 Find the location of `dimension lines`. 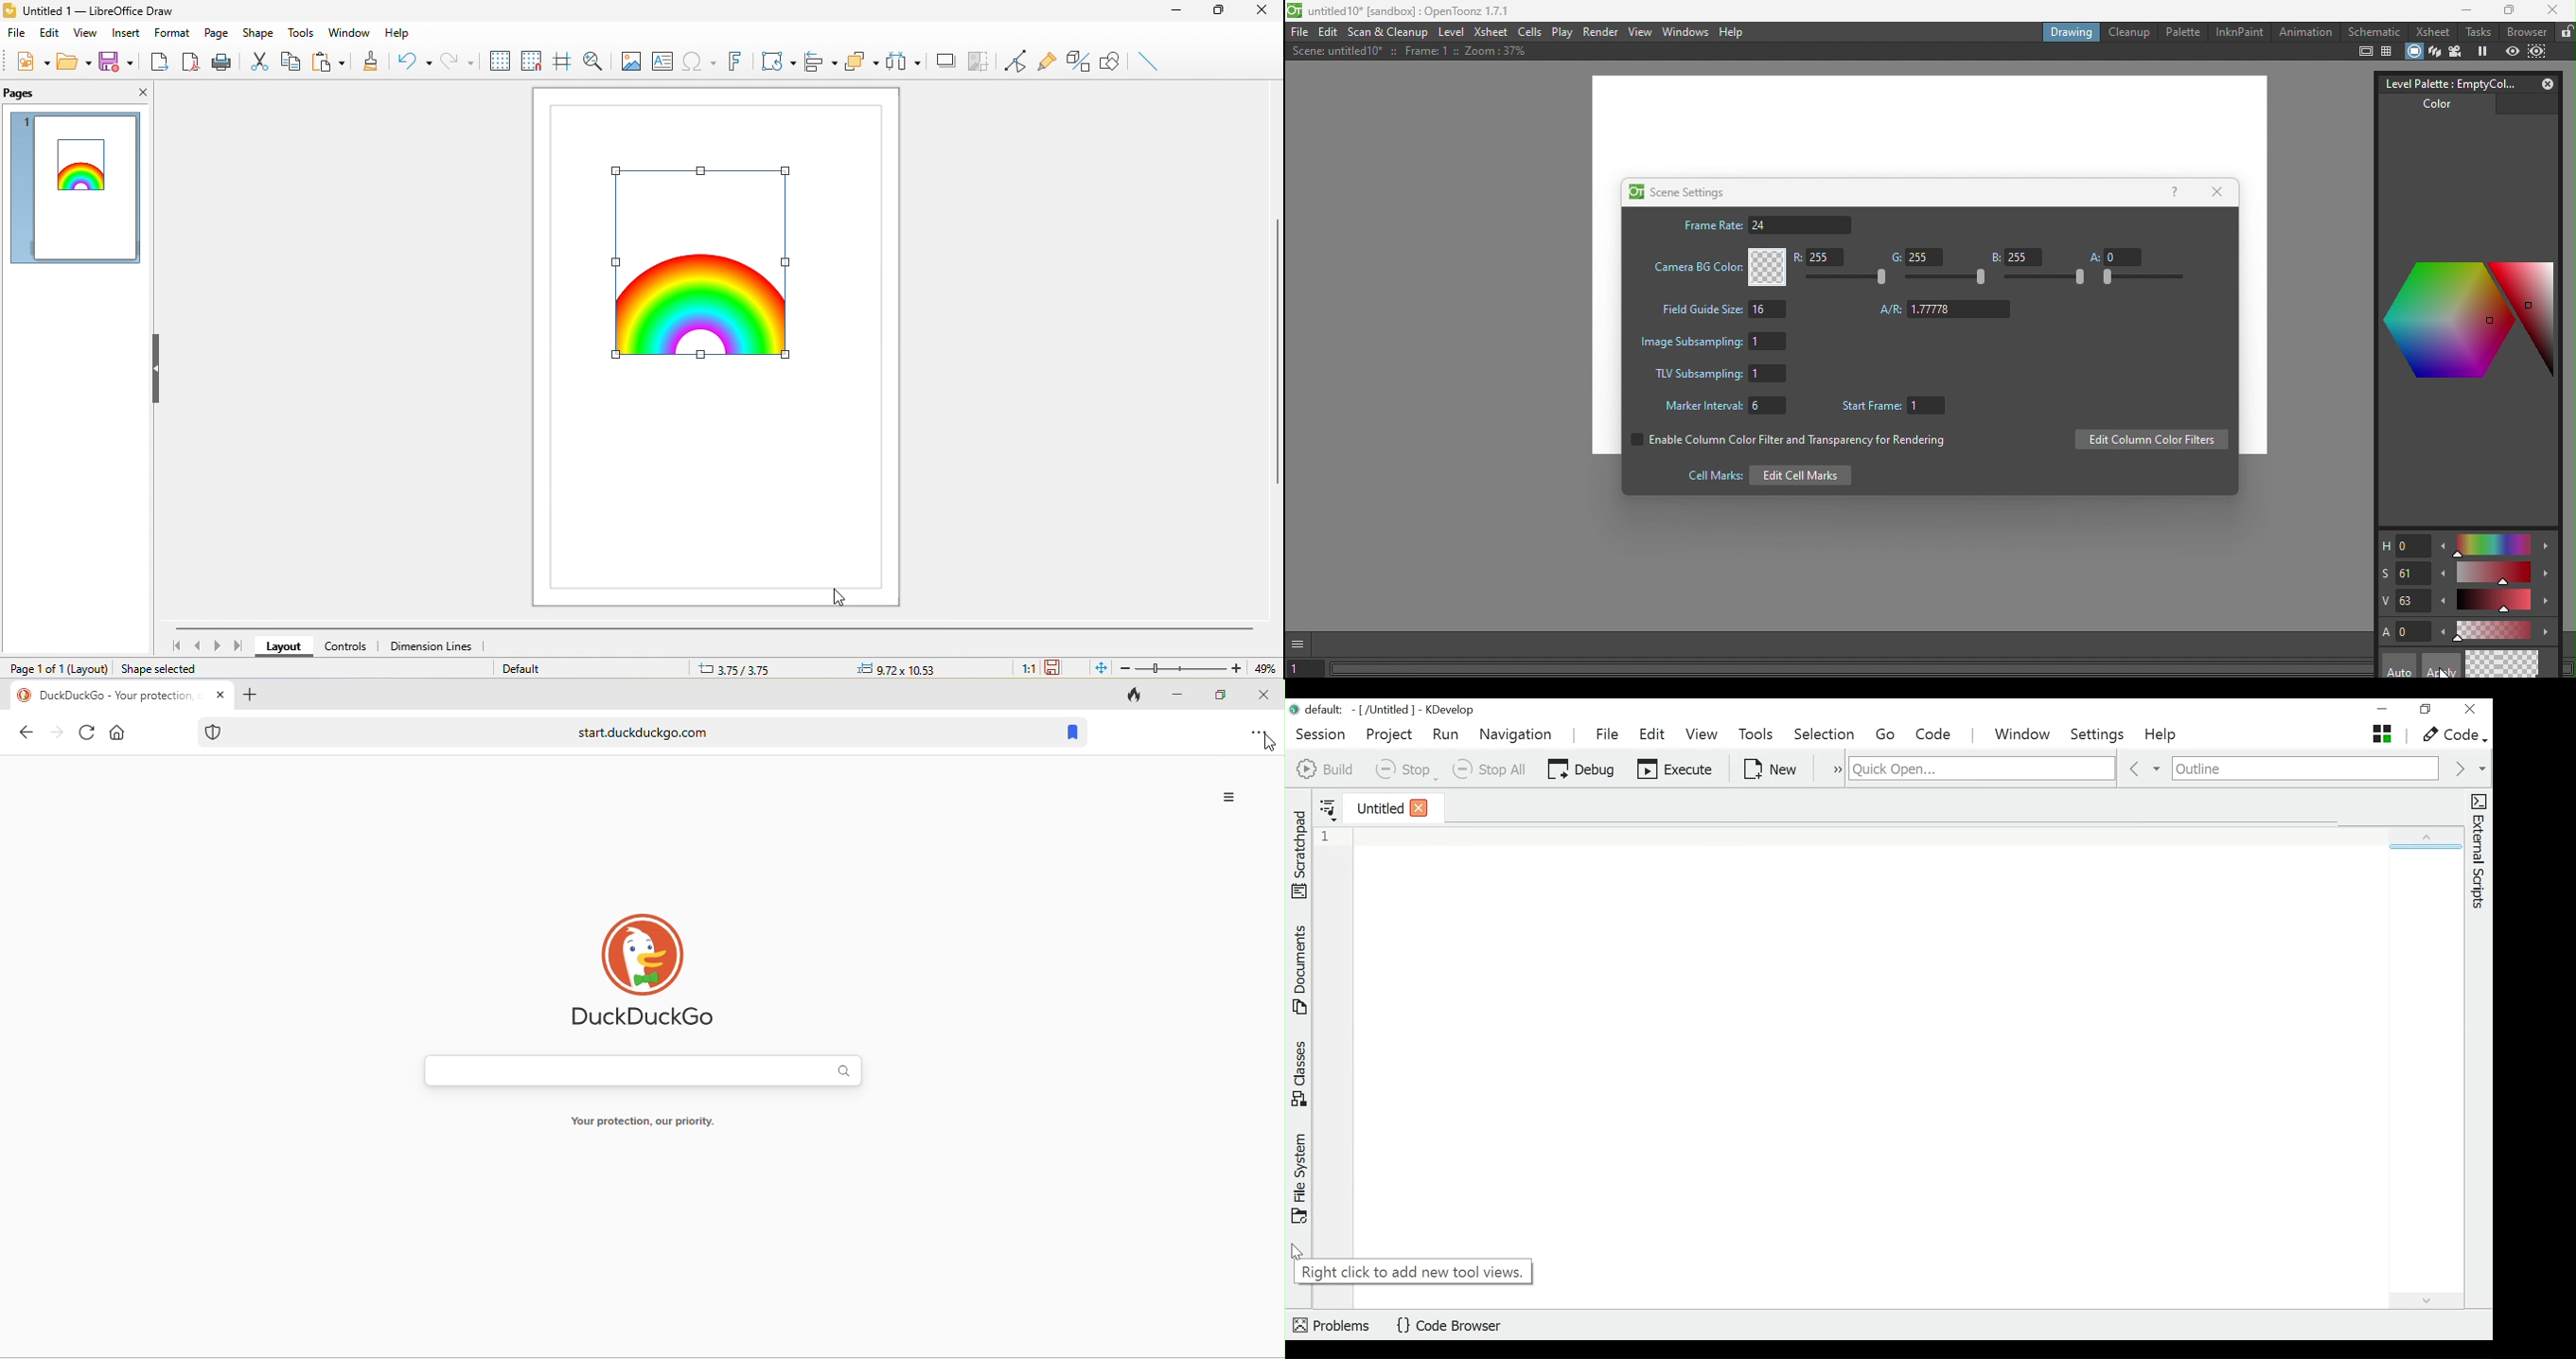

dimension lines is located at coordinates (436, 646).